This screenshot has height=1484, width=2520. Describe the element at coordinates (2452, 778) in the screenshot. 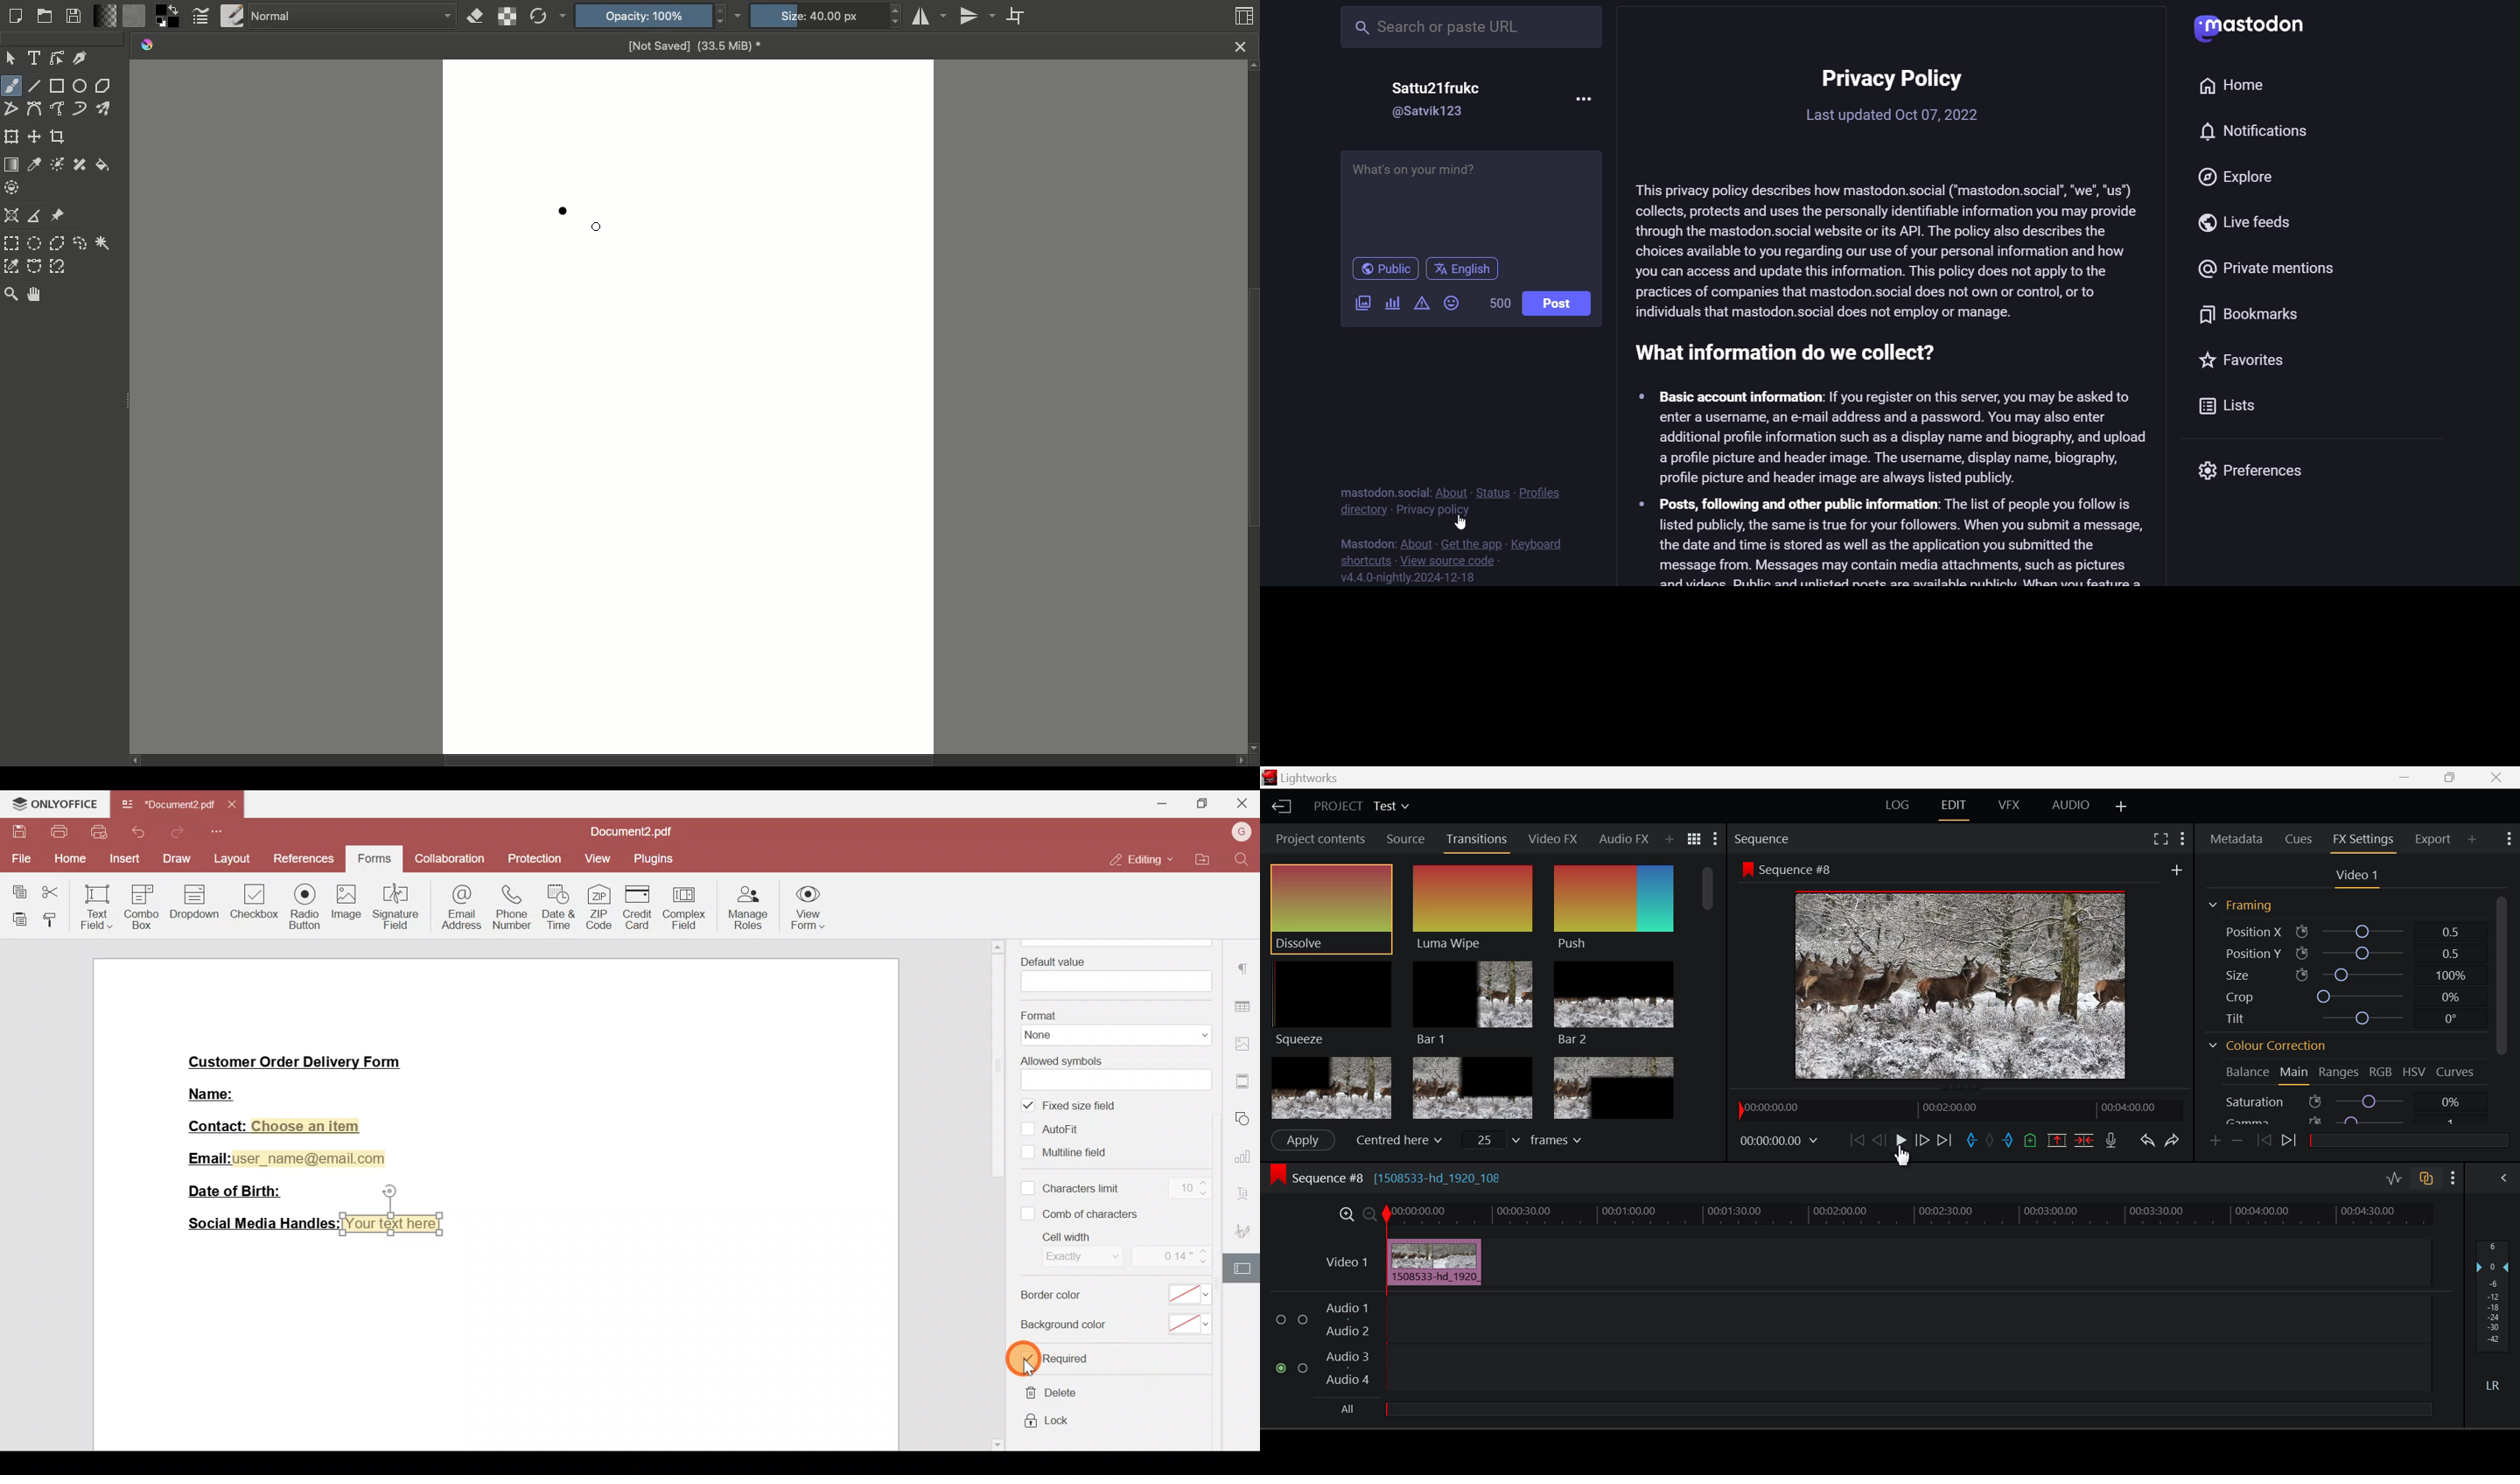

I see `Minimize` at that location.